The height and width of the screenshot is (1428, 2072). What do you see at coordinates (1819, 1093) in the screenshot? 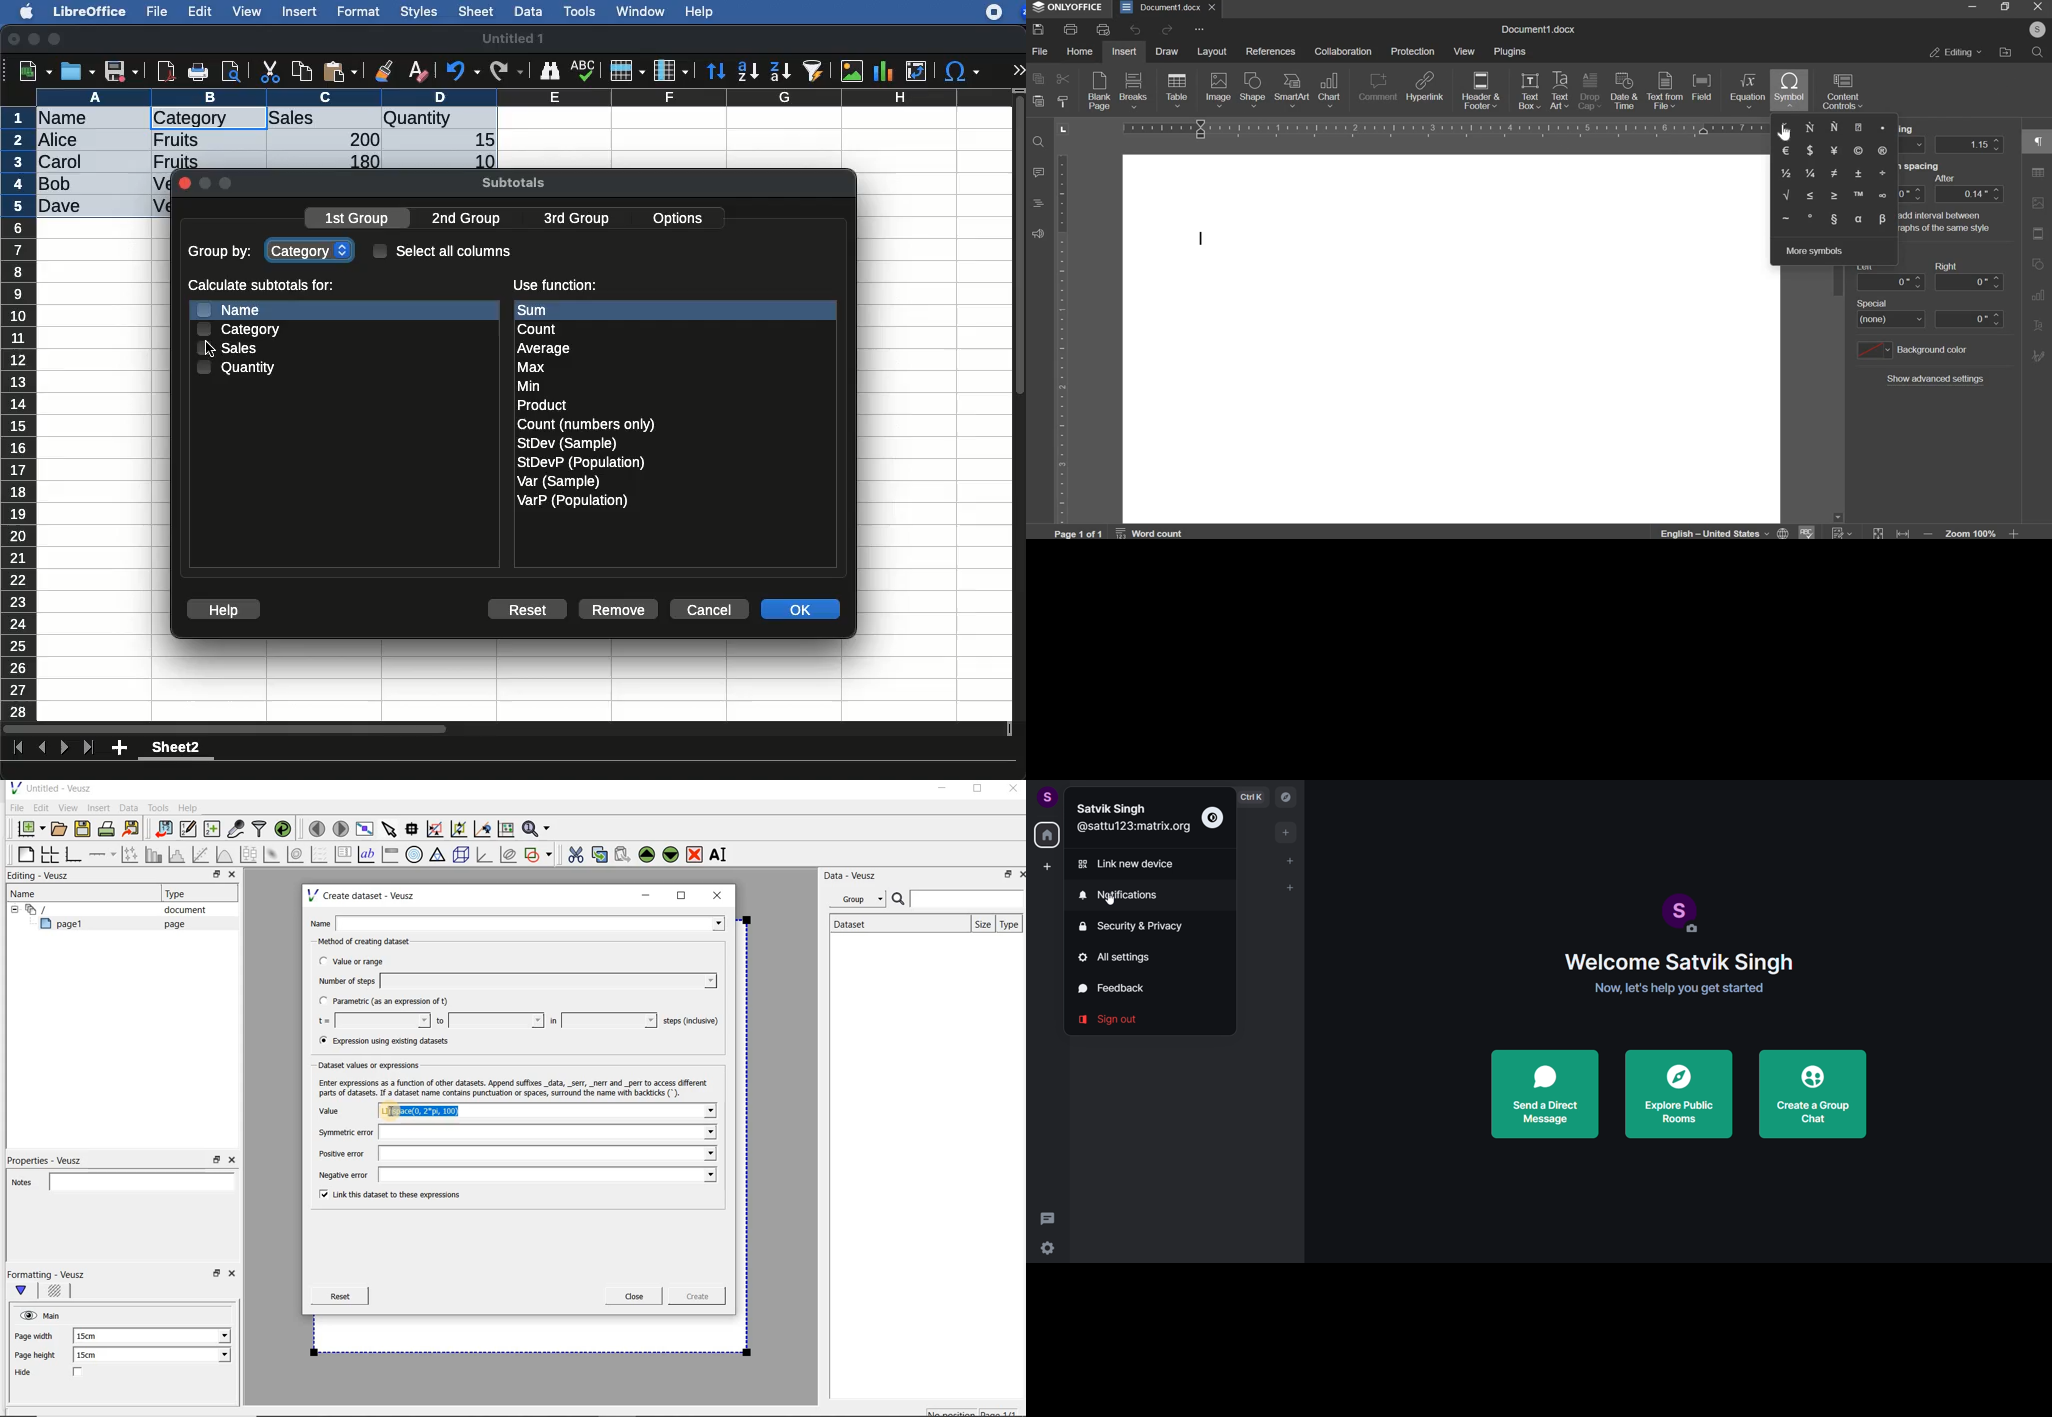
I see `create a group chat` at bounding box center [1819, 1093].